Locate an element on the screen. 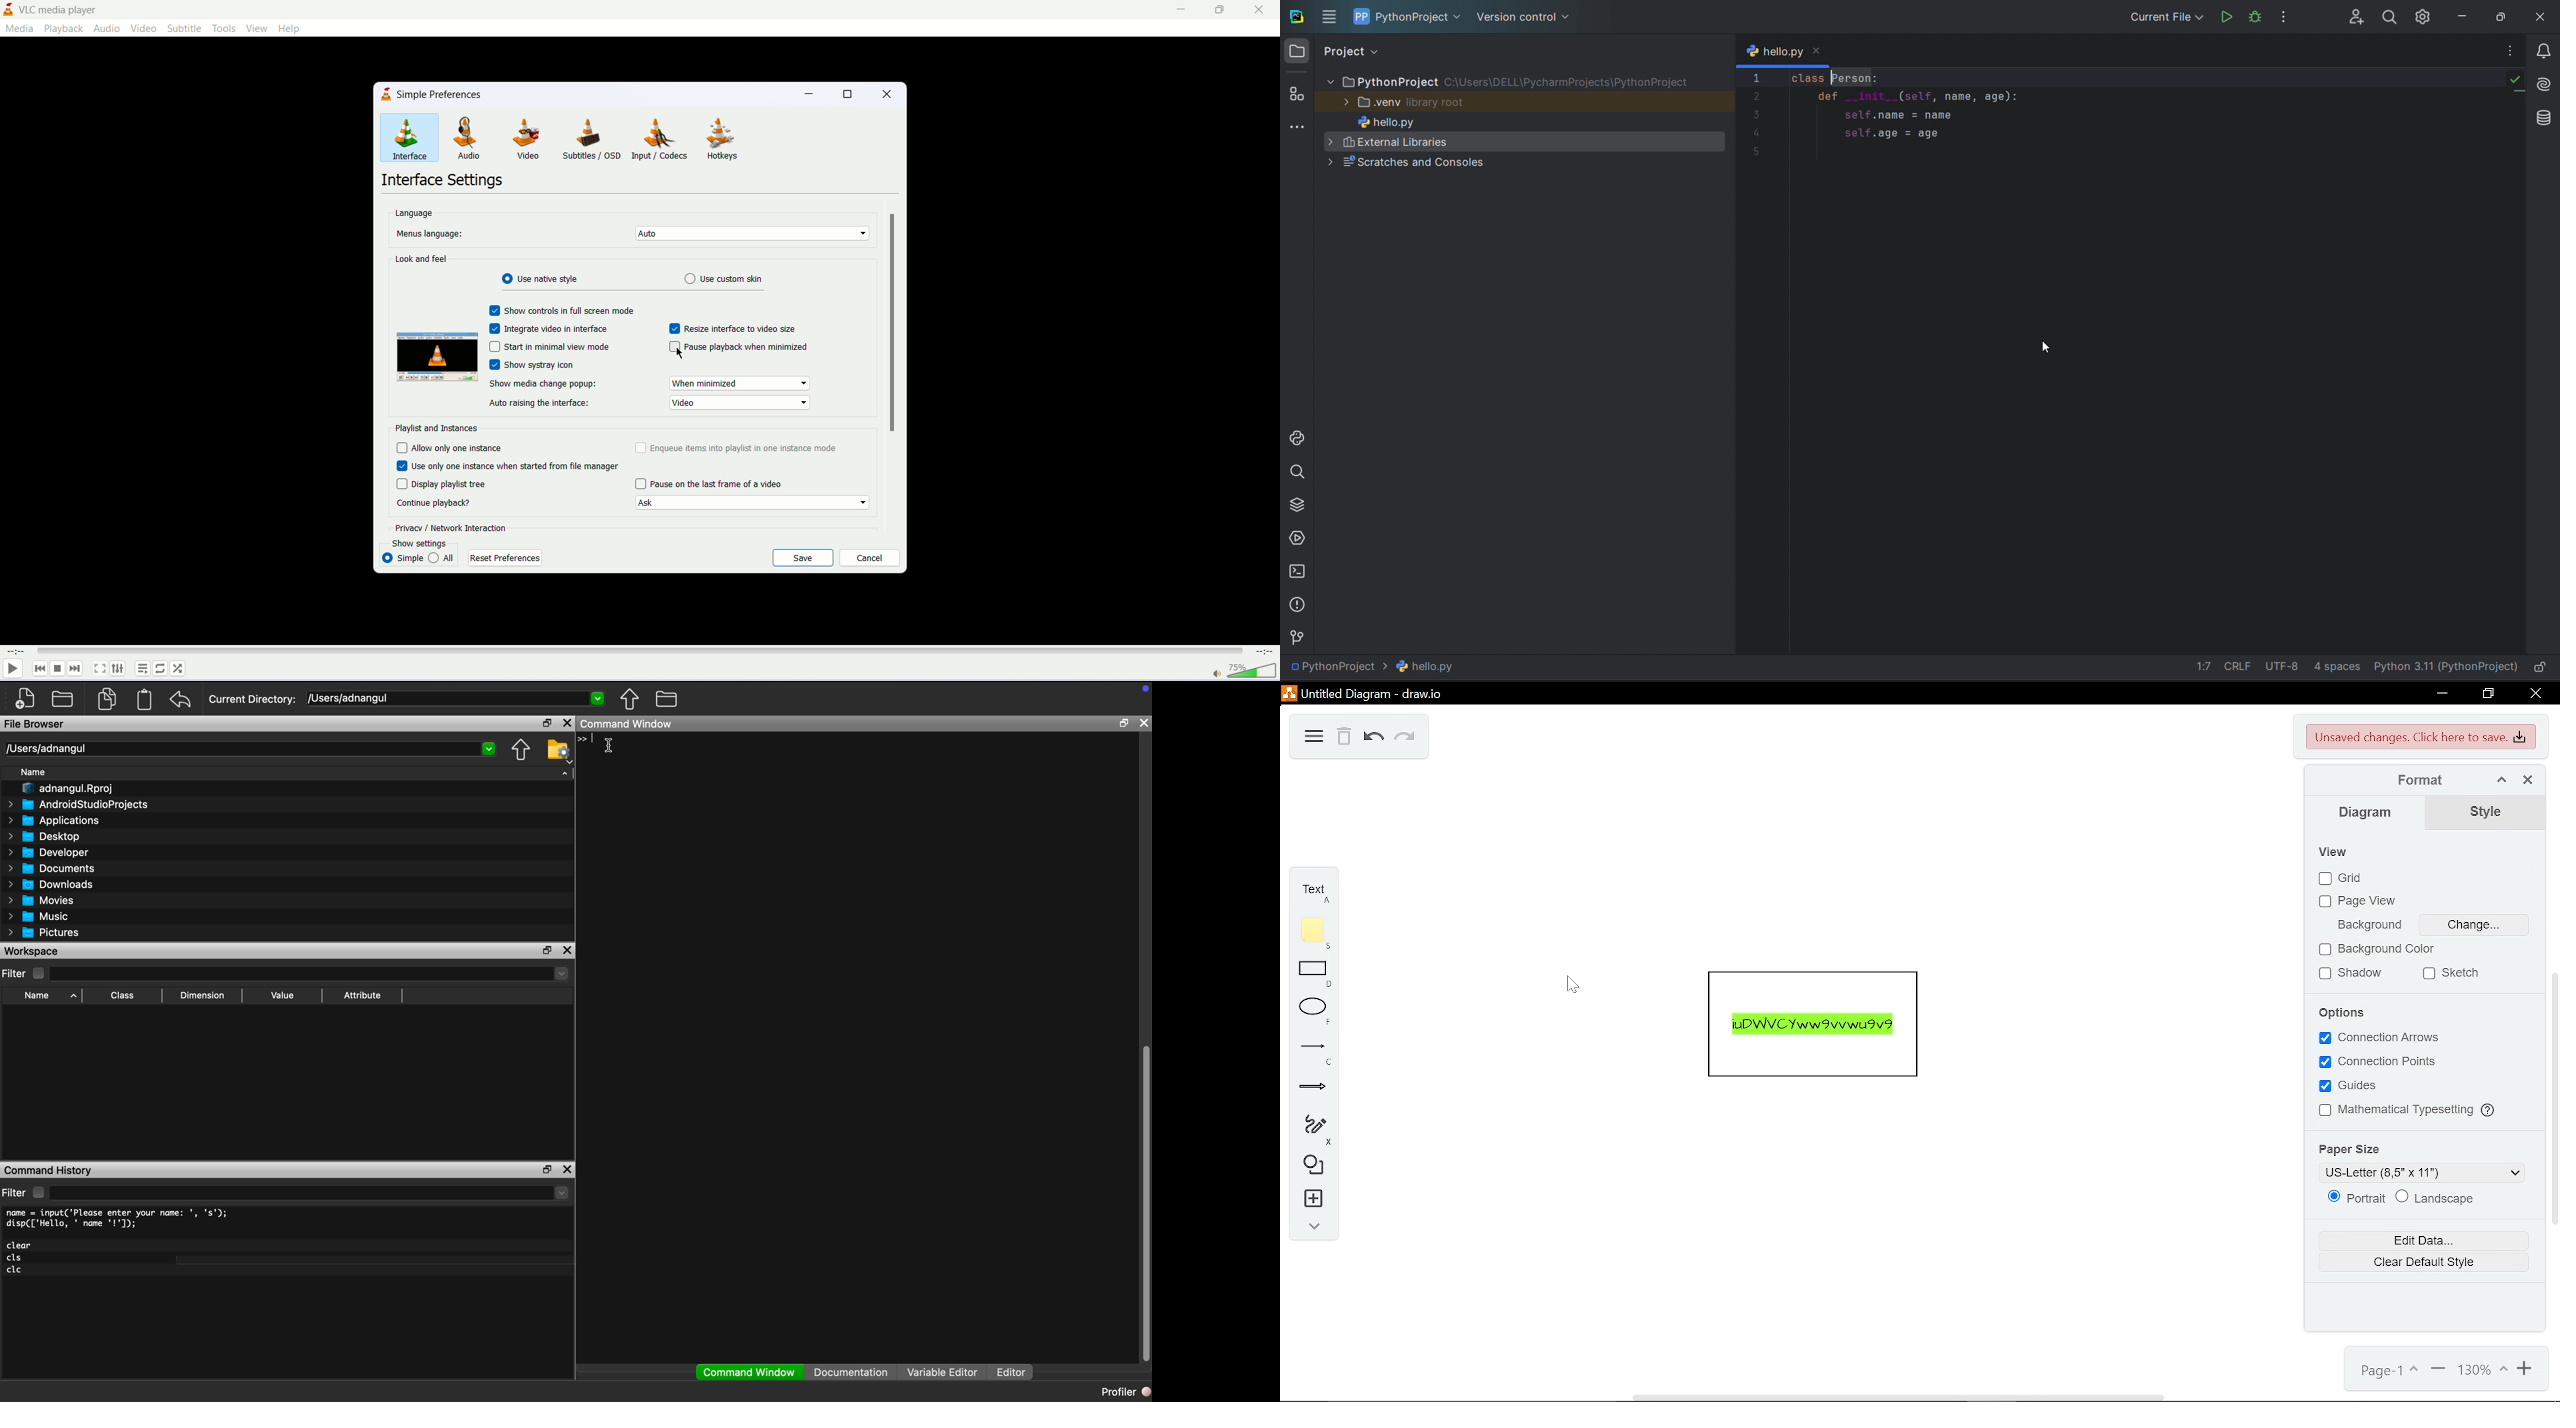 This screenshot has height=1428, width=2576. text is located at coordinates (1310, 888).